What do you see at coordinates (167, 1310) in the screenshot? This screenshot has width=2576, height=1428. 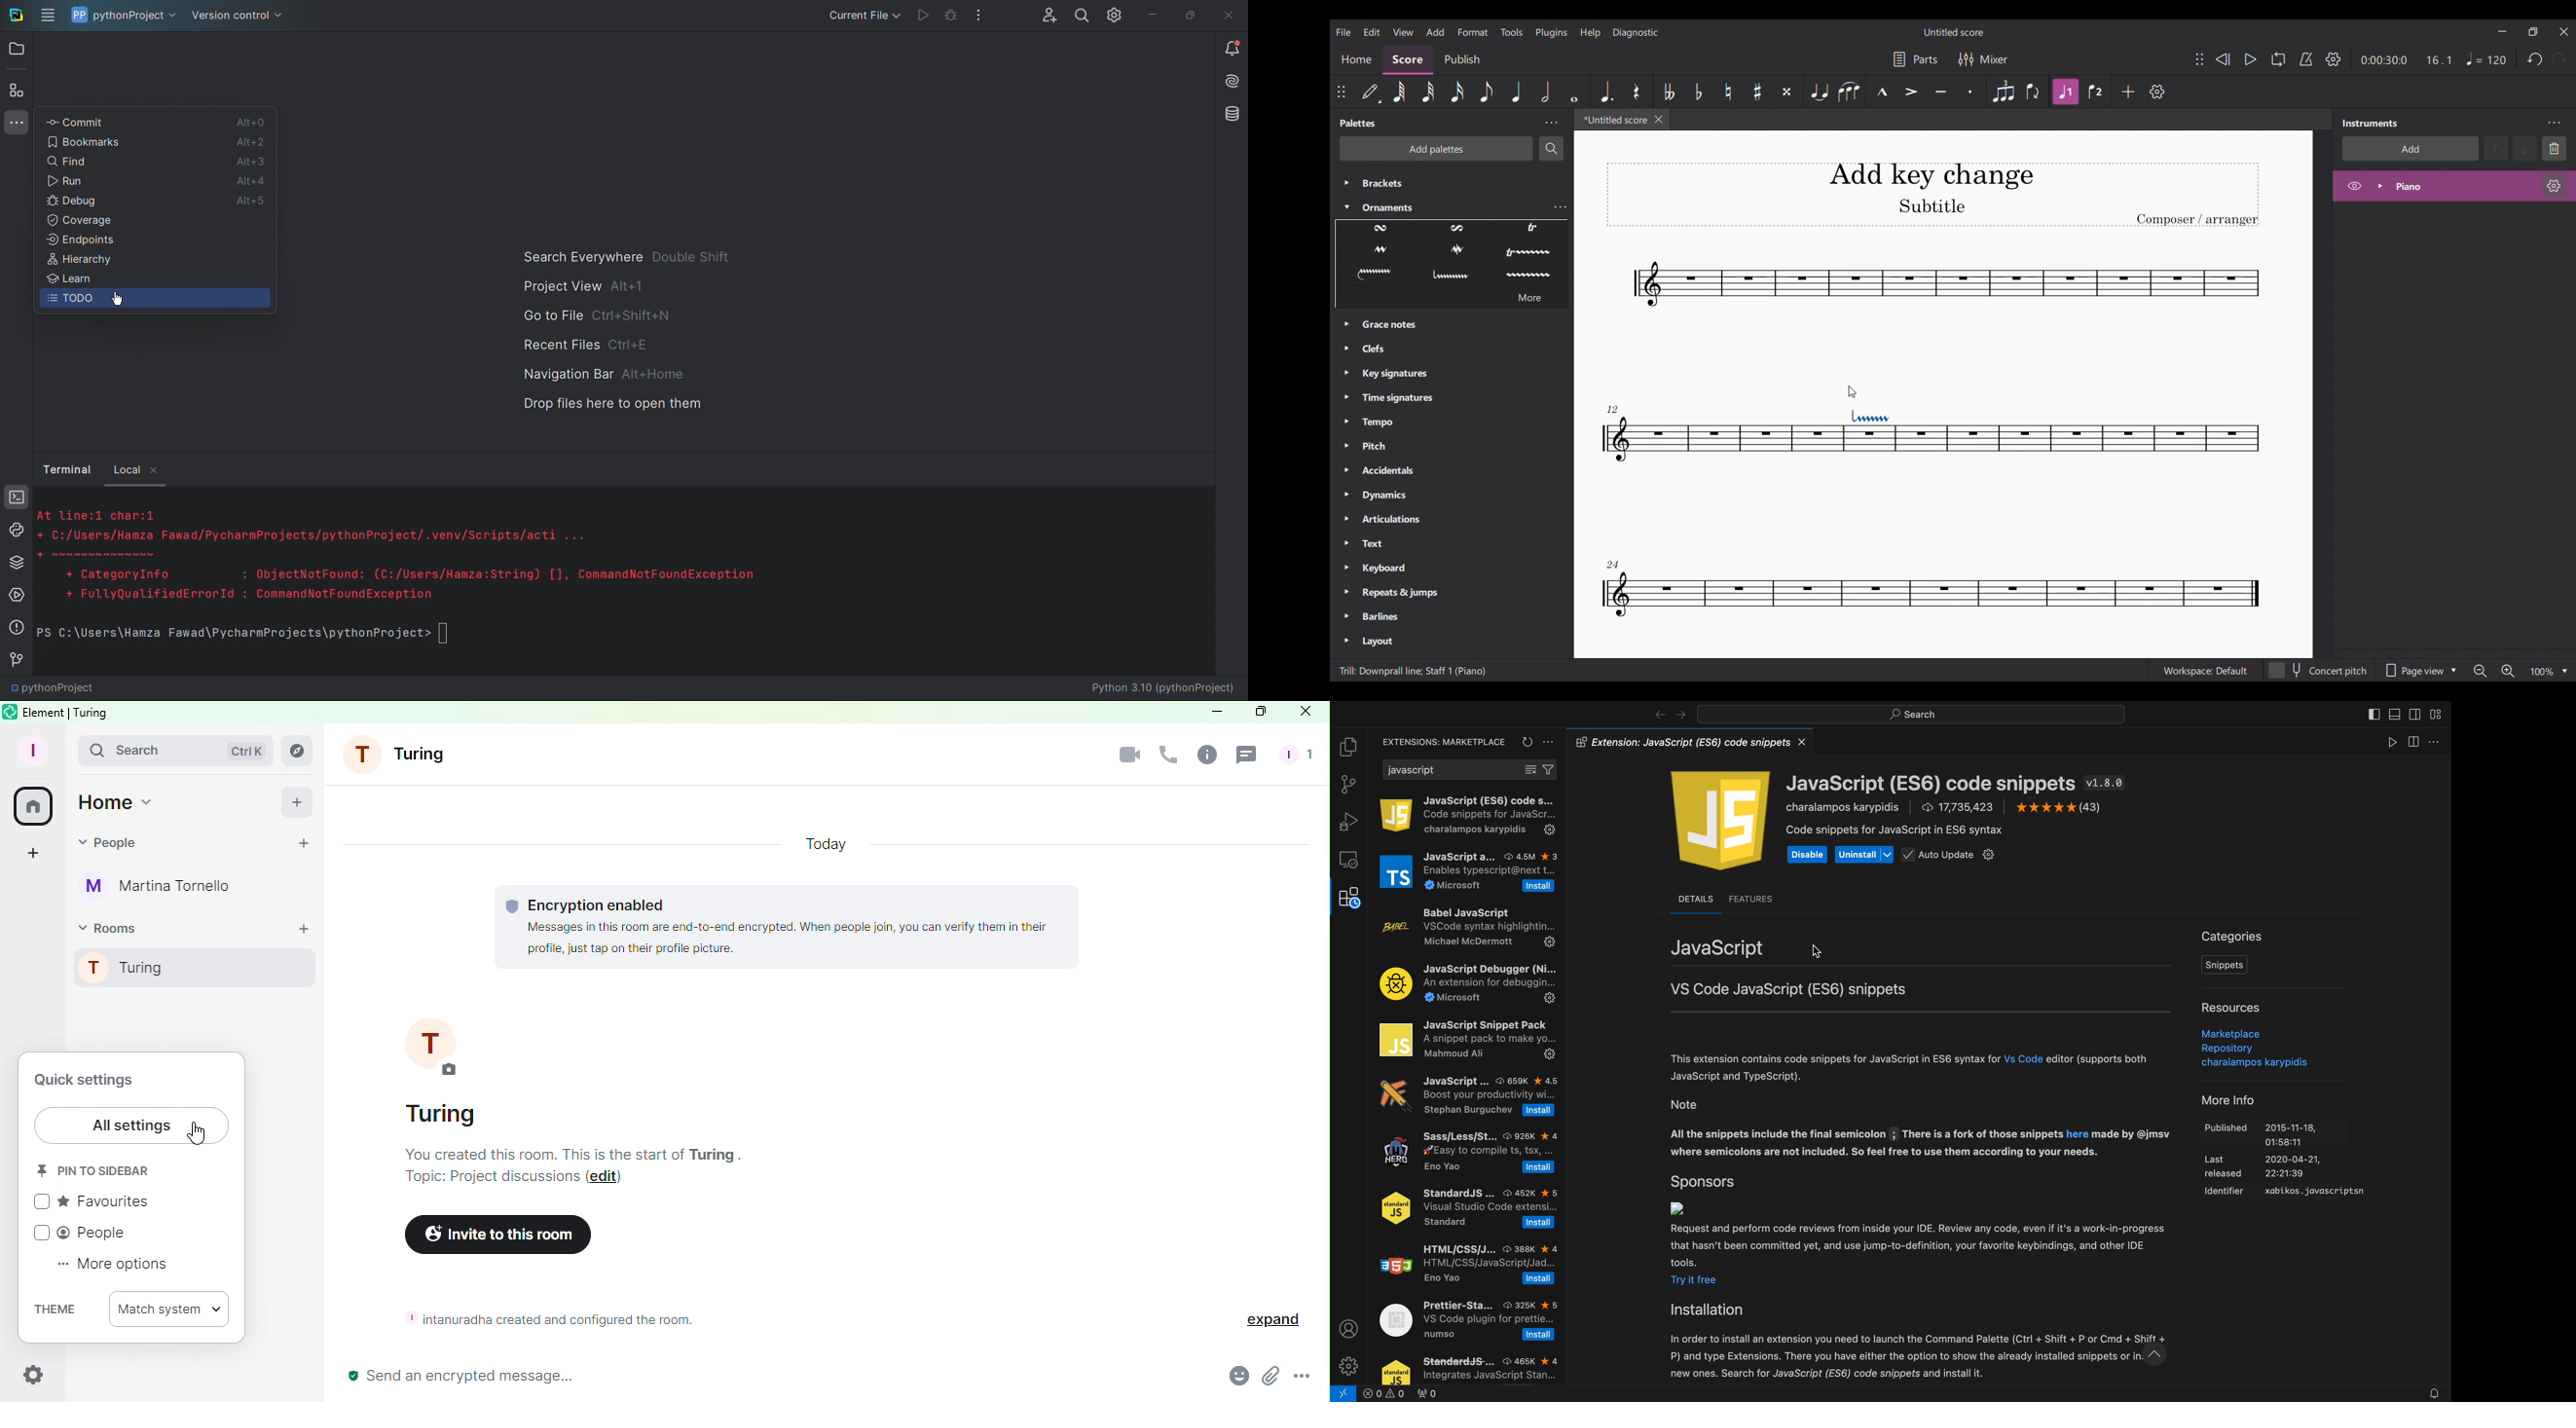 I see `Match system` at bounding box center [167, 1310].